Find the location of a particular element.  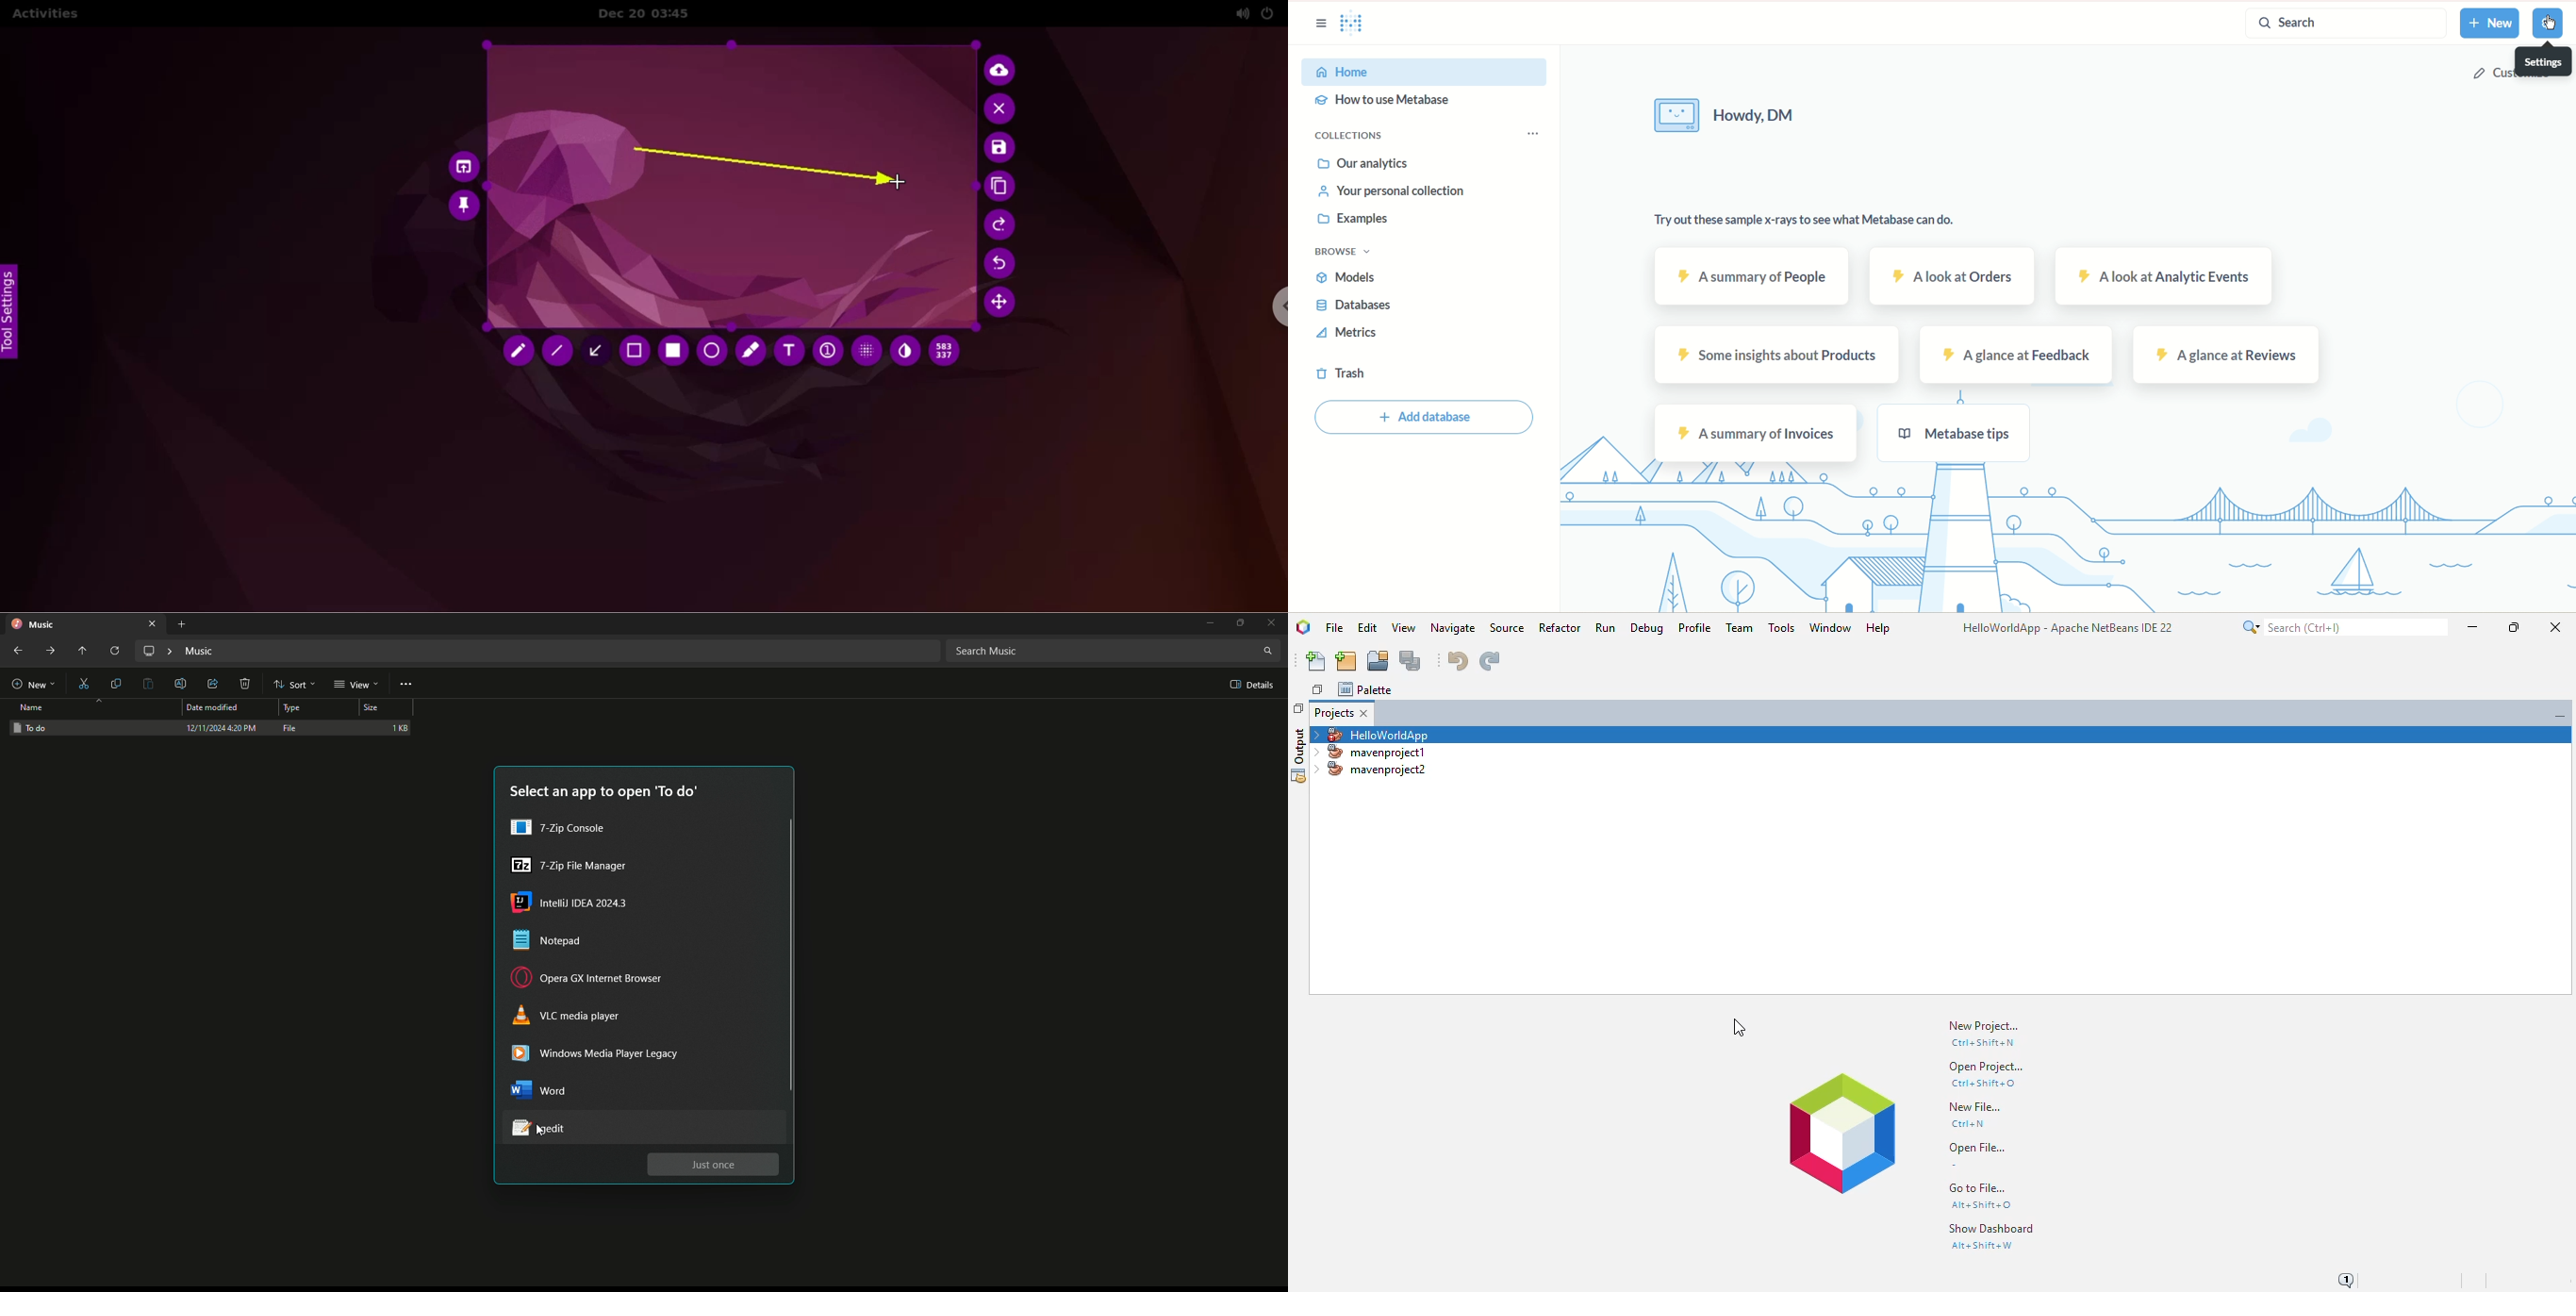

file is located at coordinates (1335, 628).